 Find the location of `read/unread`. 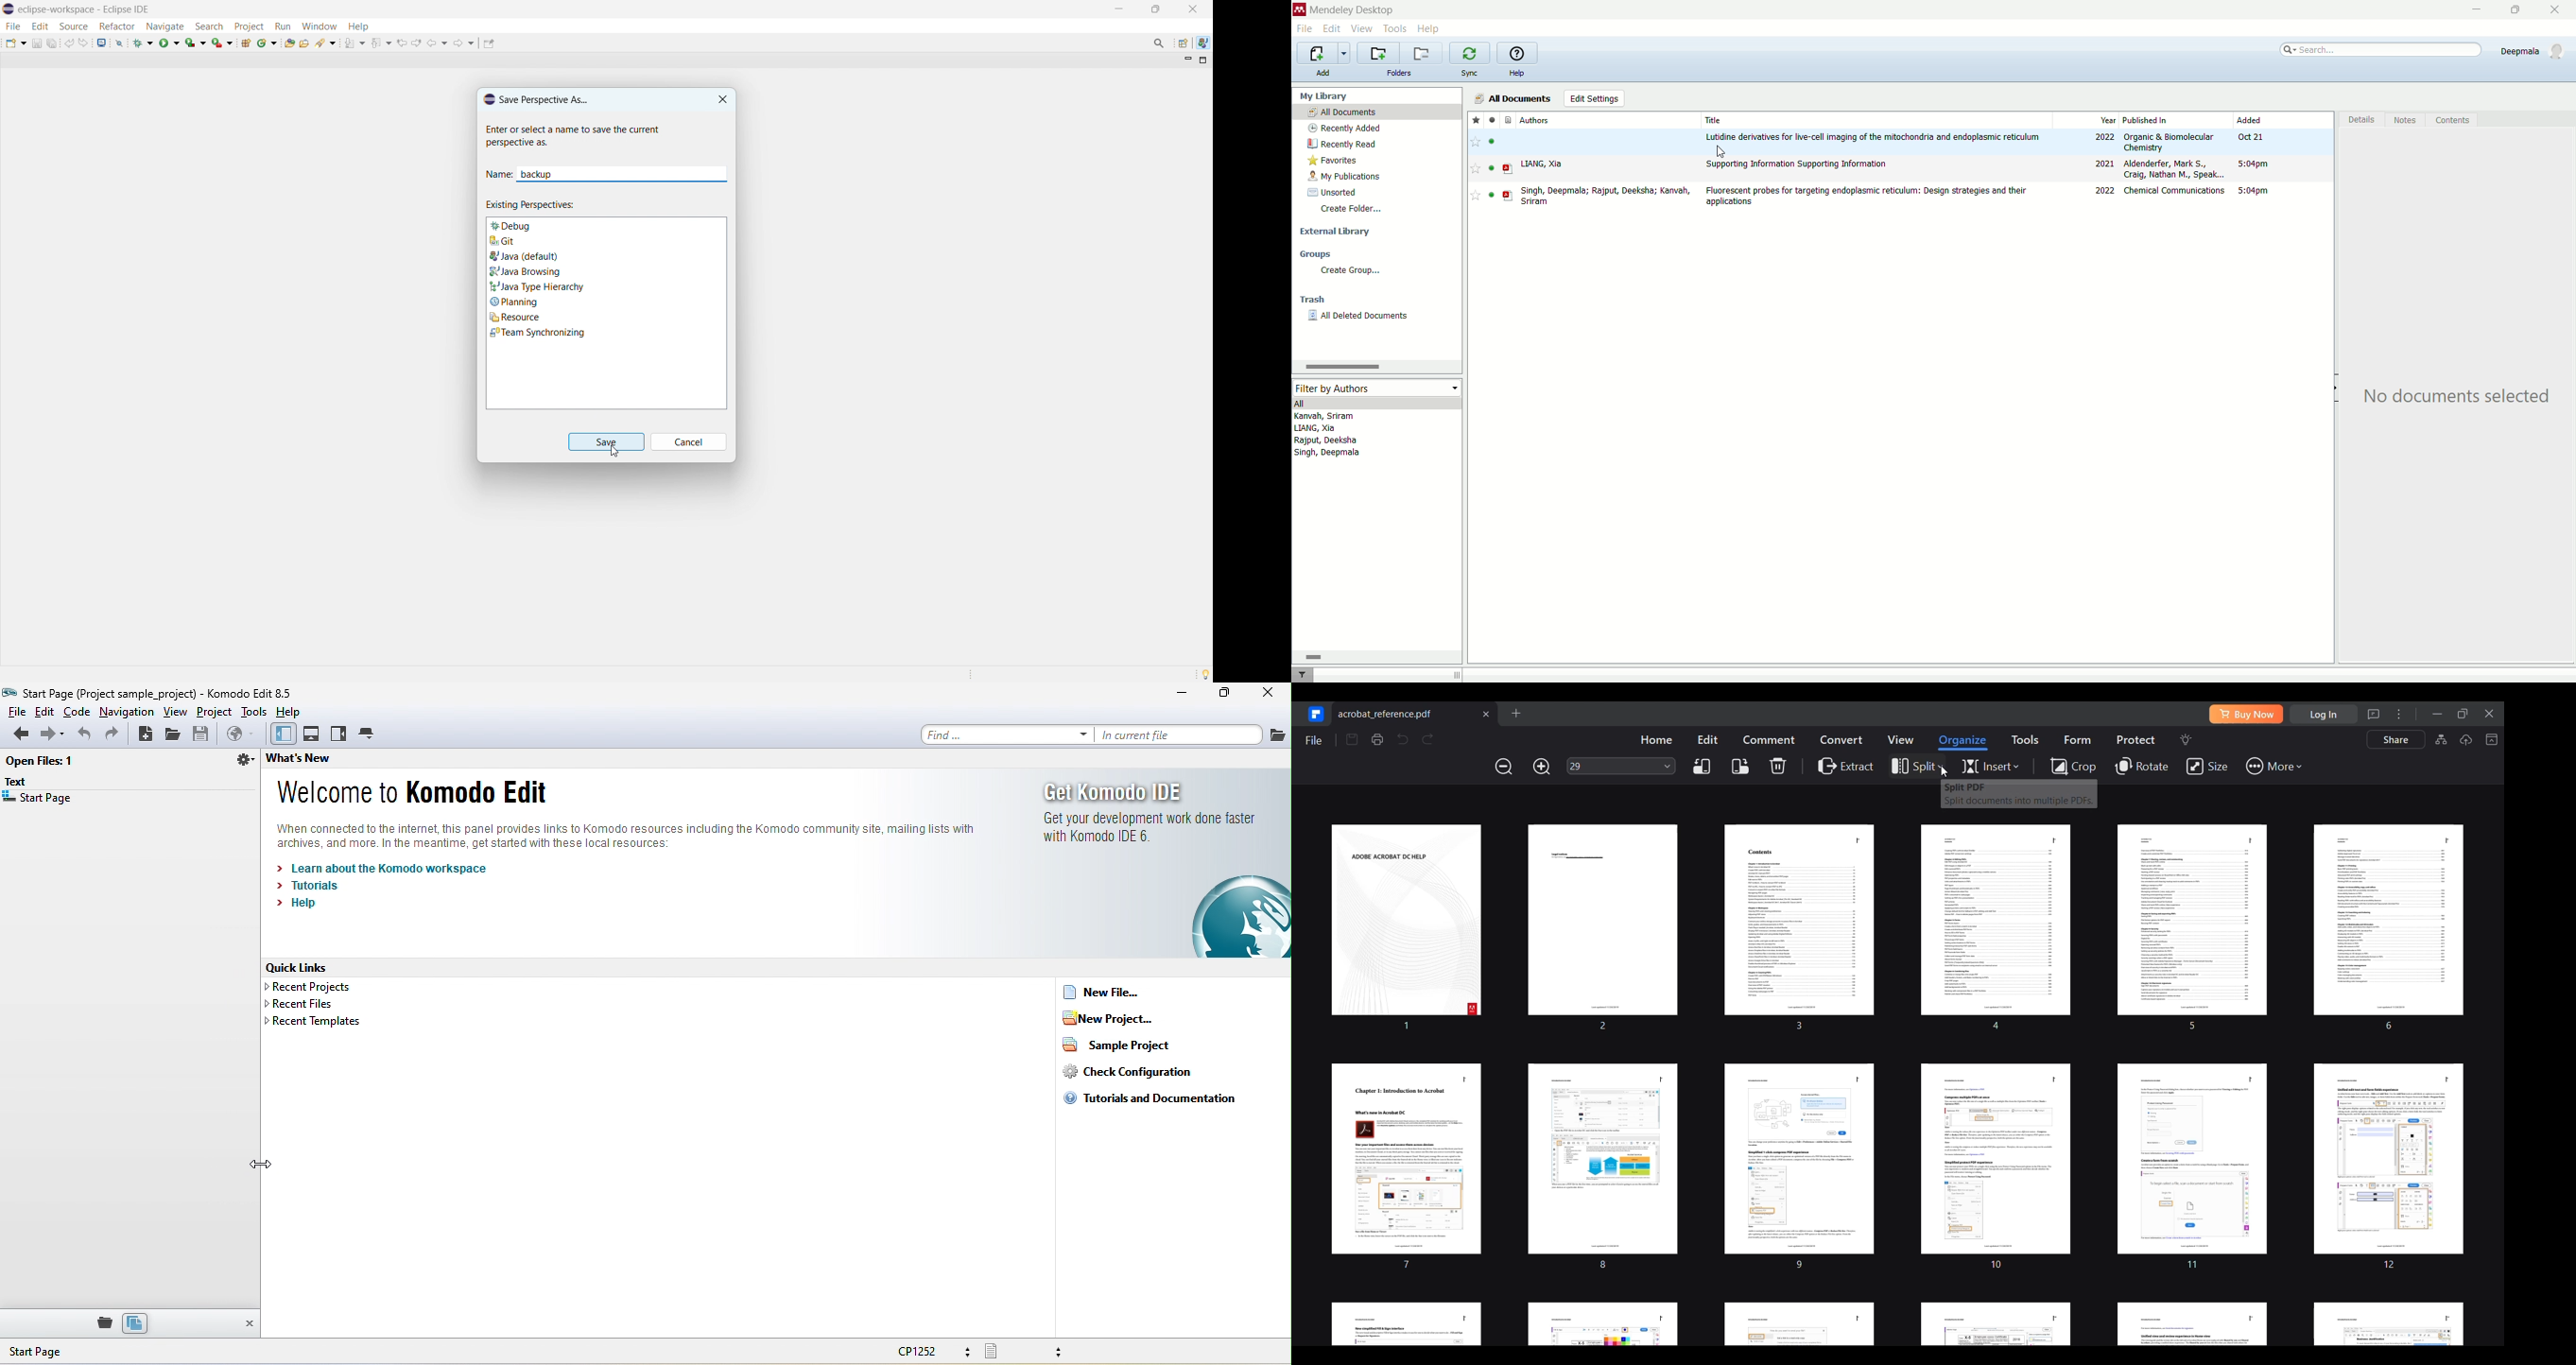

read/unread is located at coordinates (1495, 168).